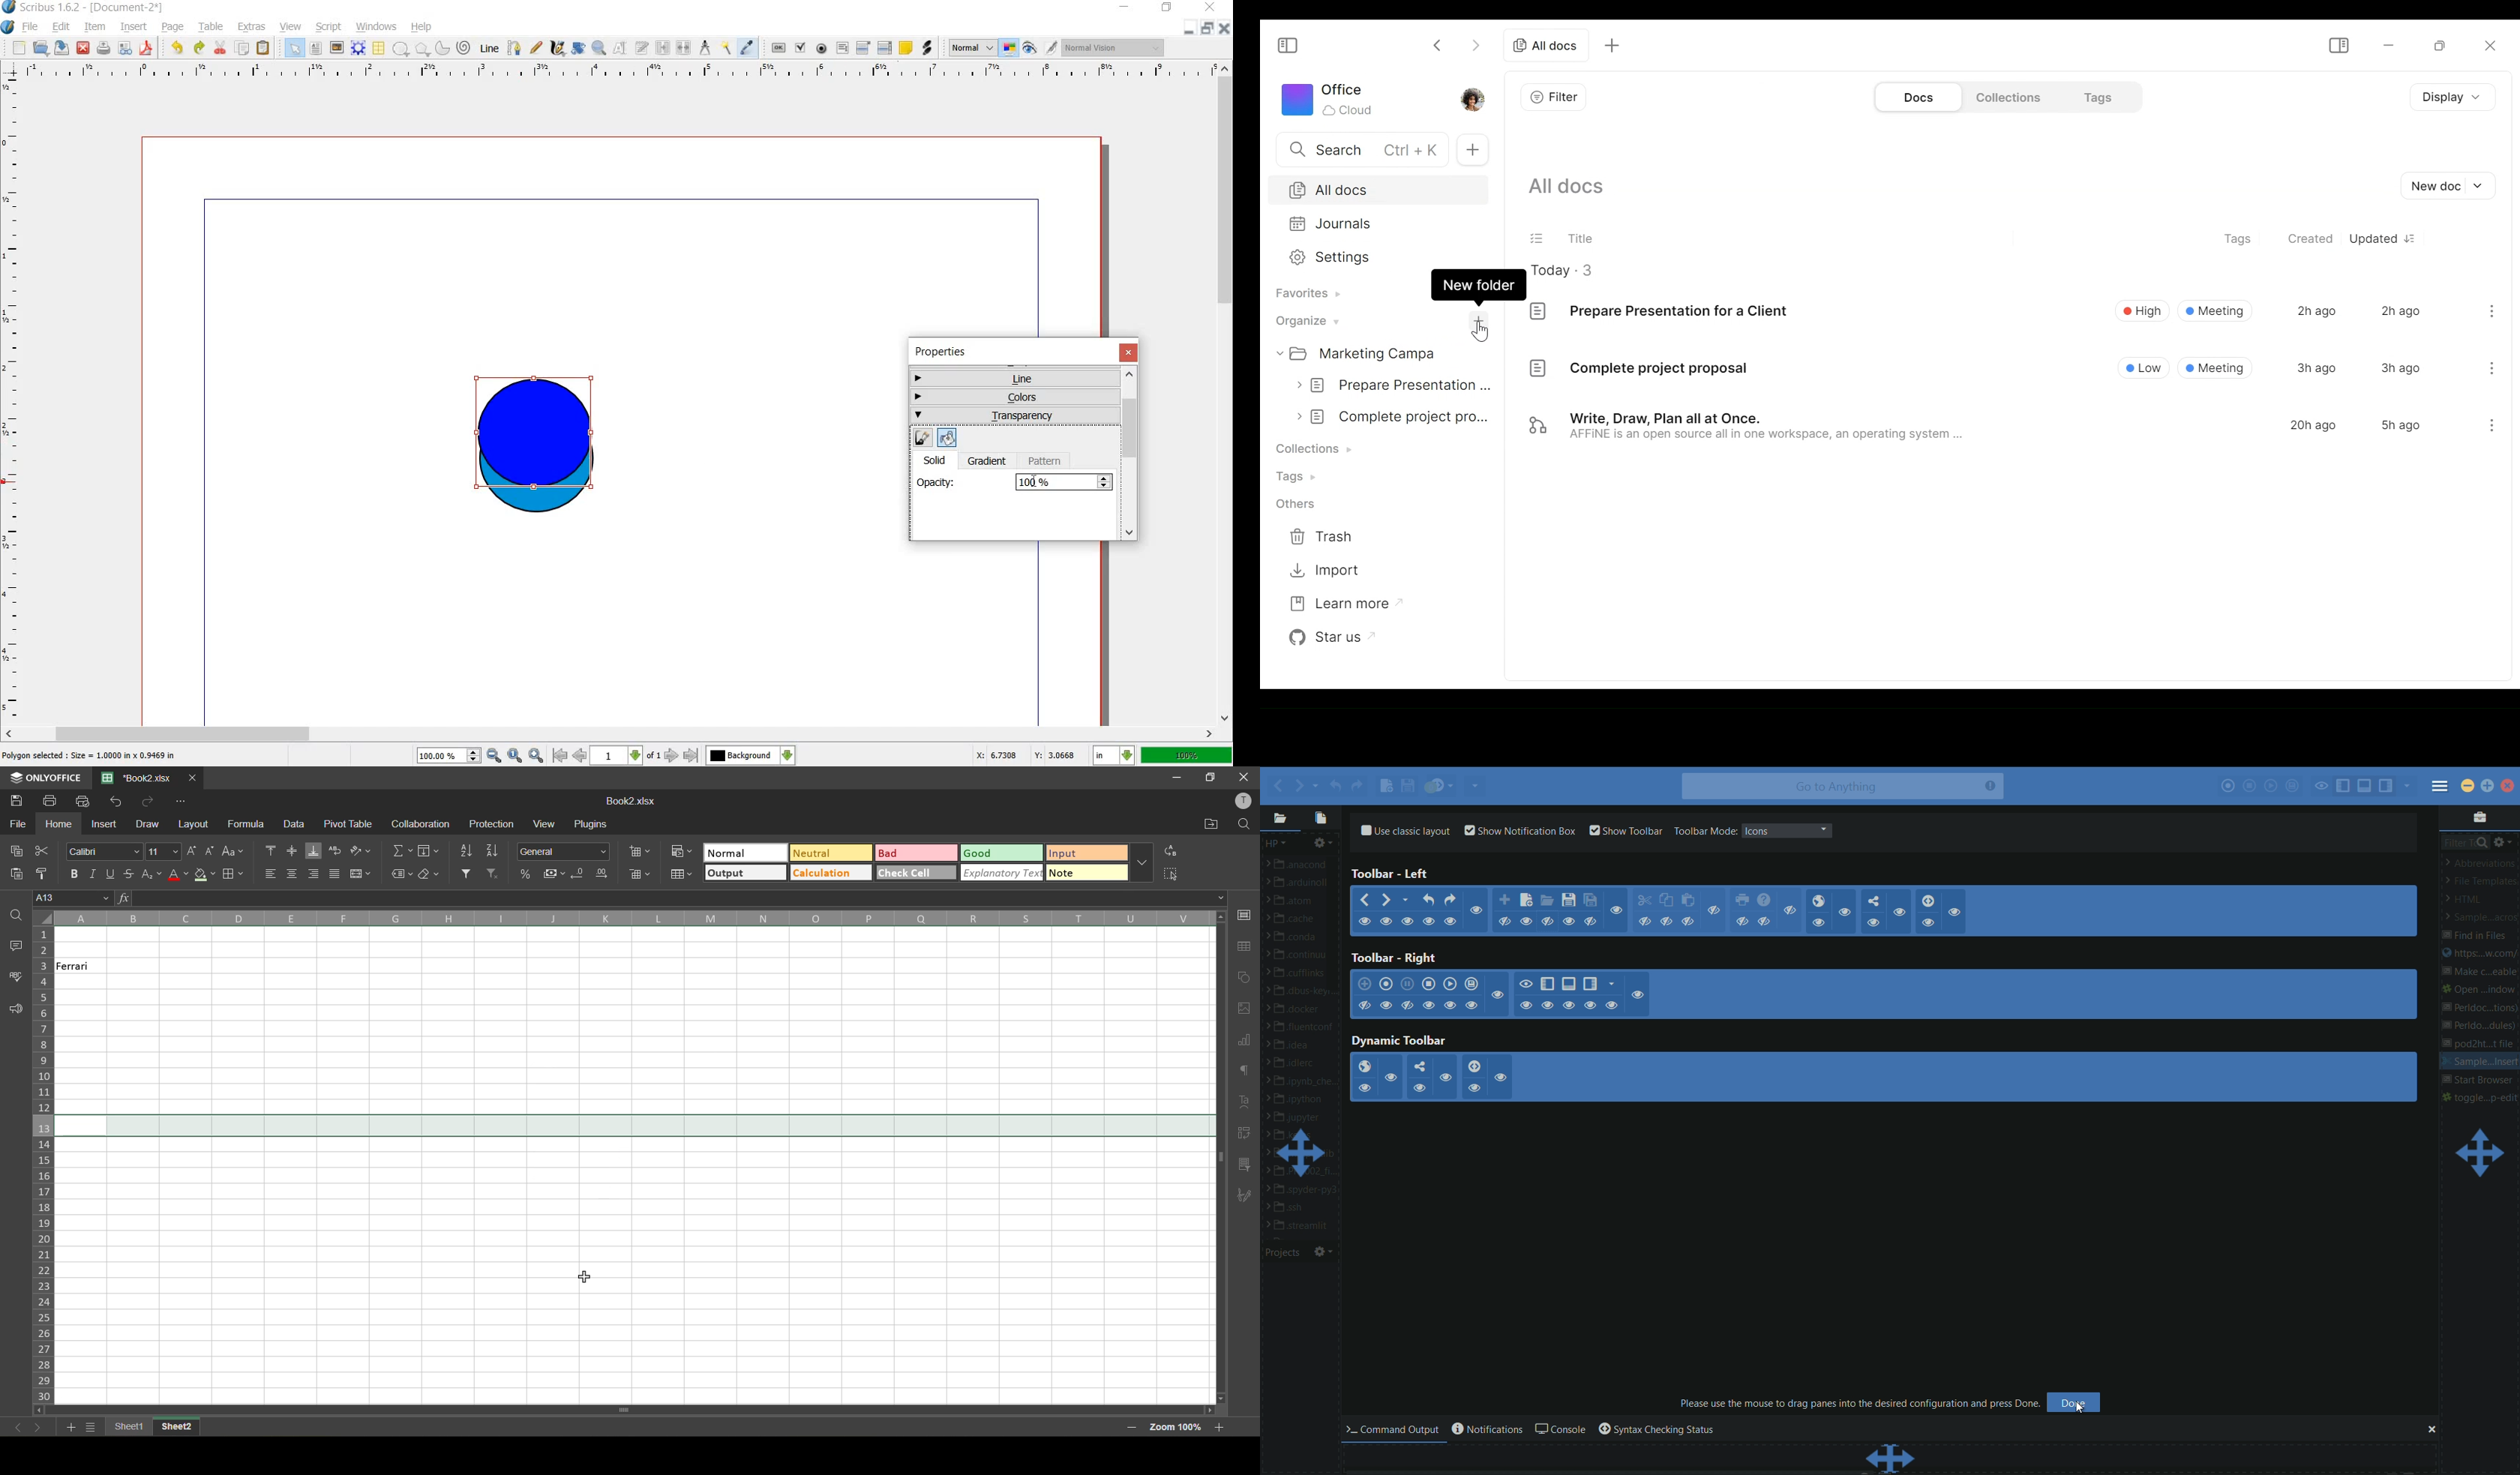 The height and width of the screenshot is (1484, 2520). What do you see at coordinates (1375, 223) in the screenshot?
I see `Journals` at bounding box center [1375, 223].